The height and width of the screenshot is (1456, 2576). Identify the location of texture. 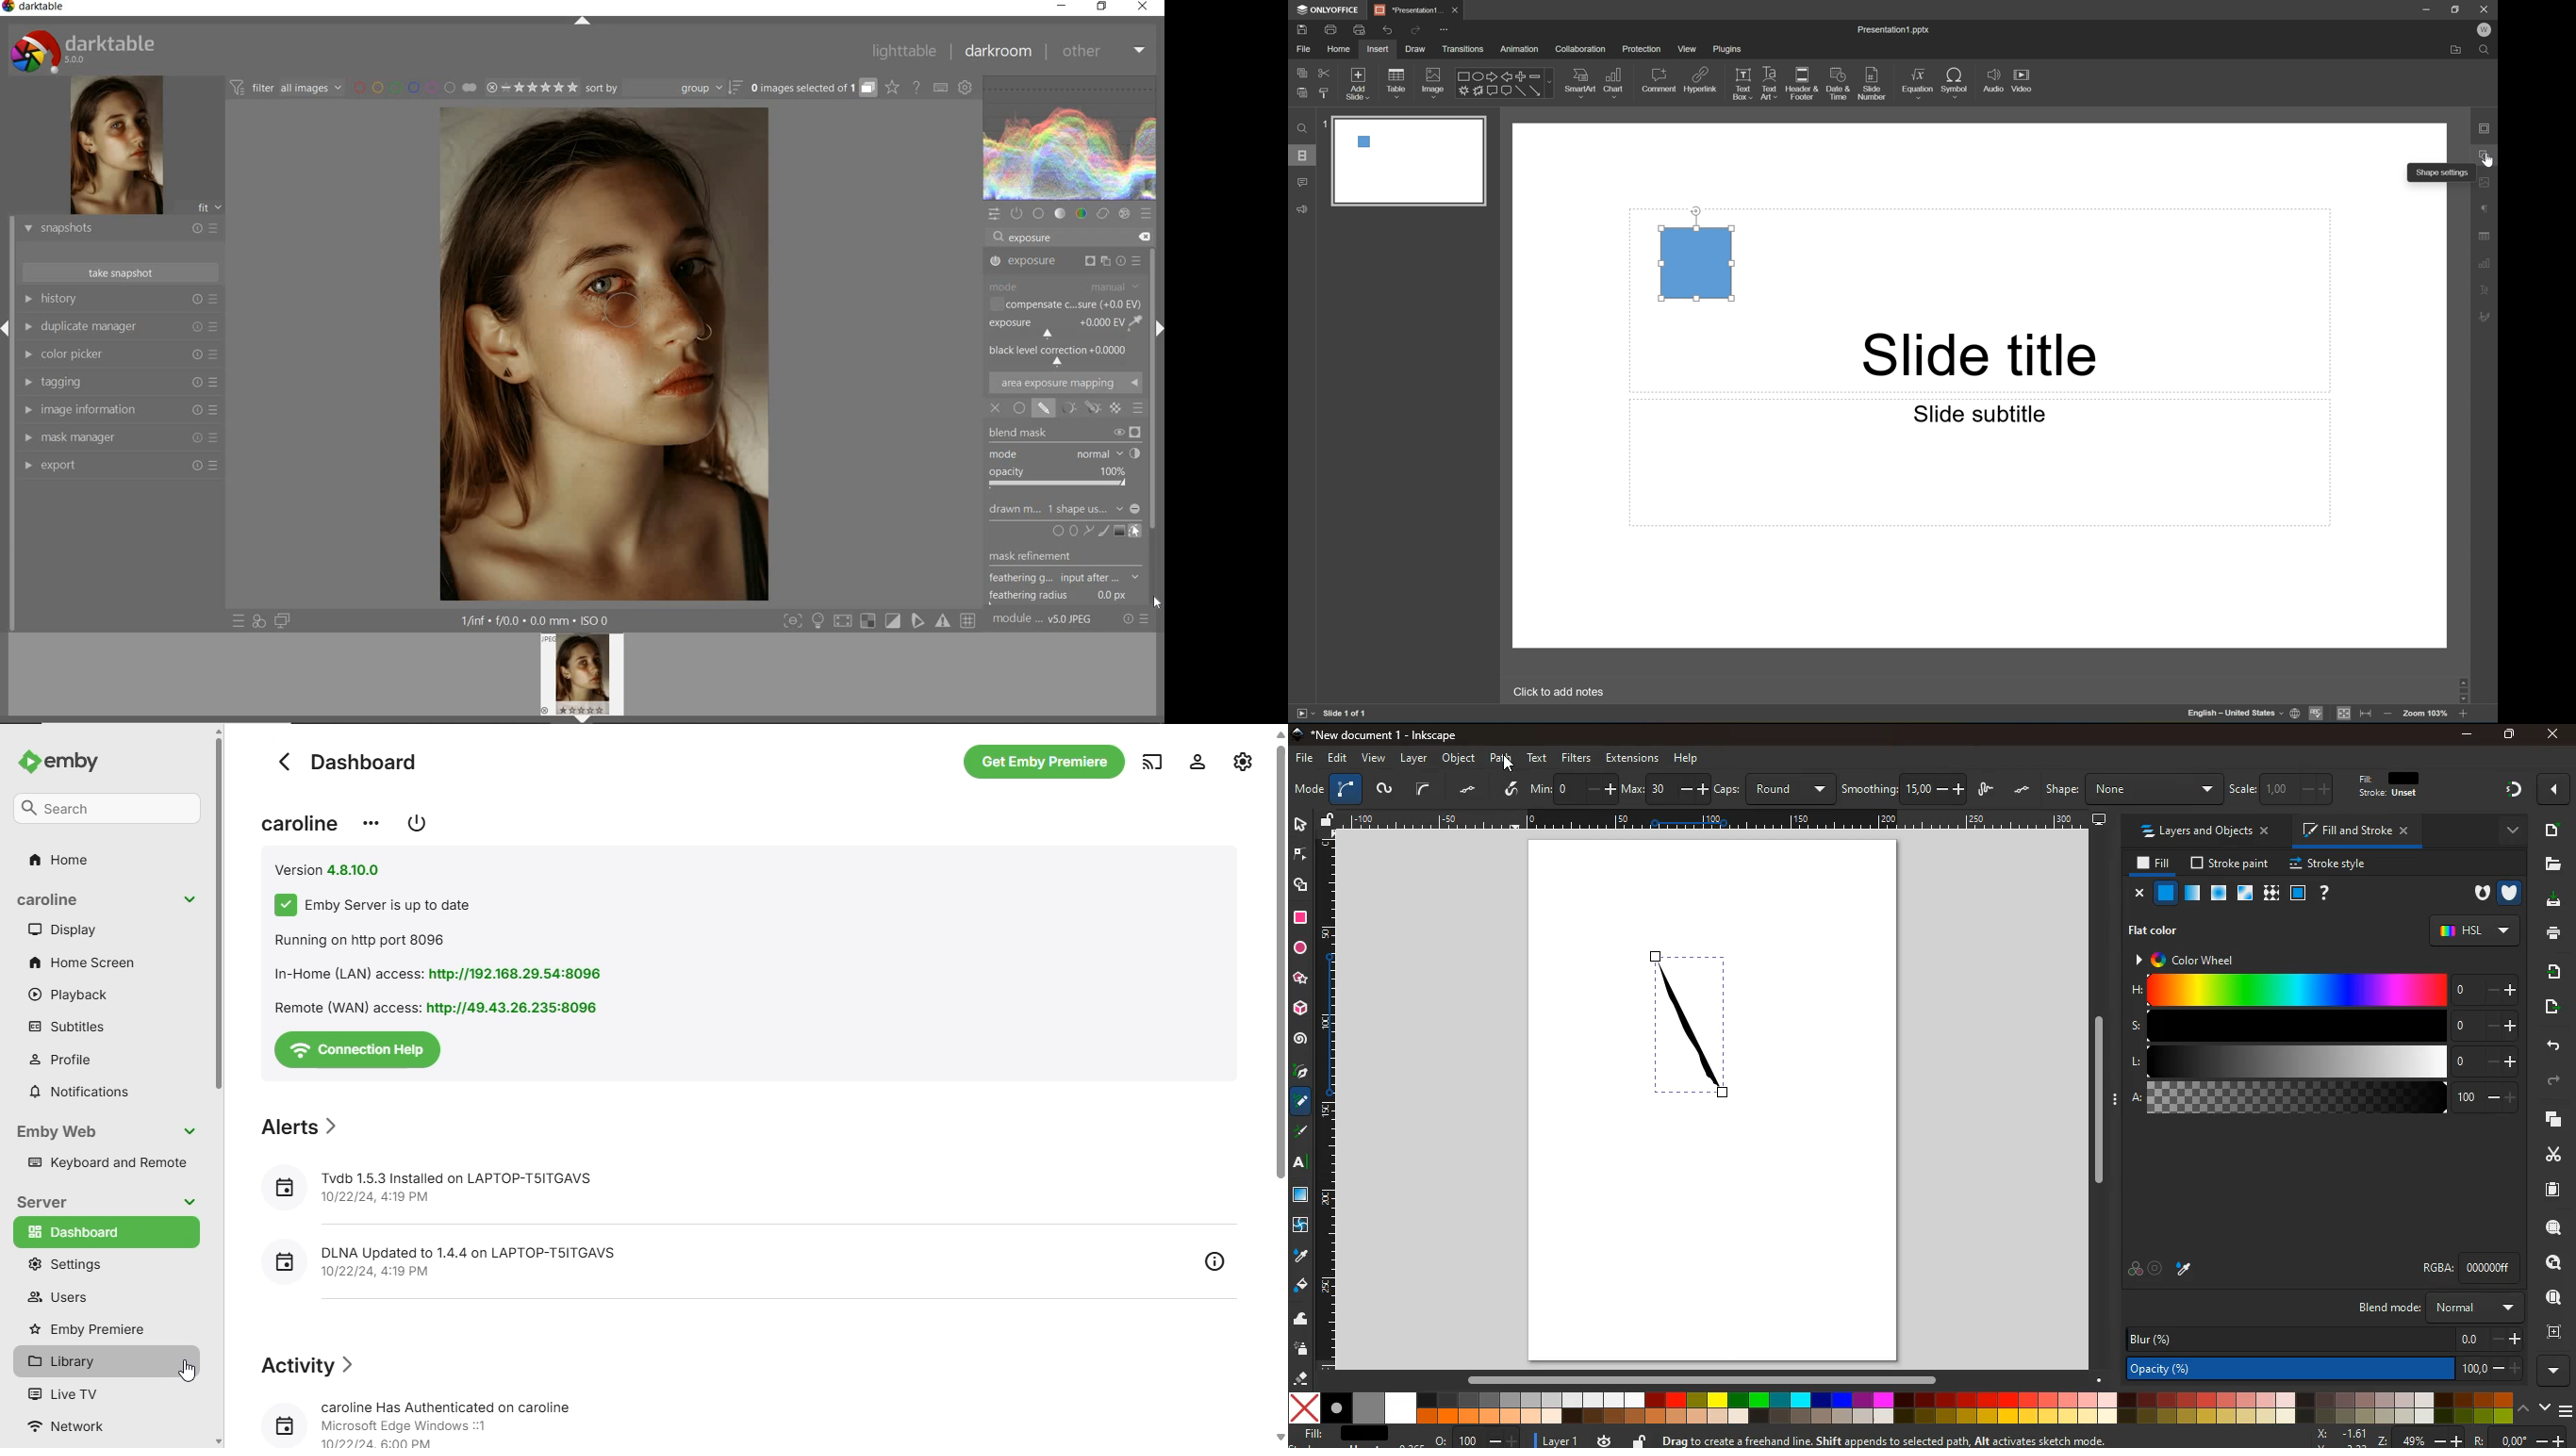
(2271, 894).